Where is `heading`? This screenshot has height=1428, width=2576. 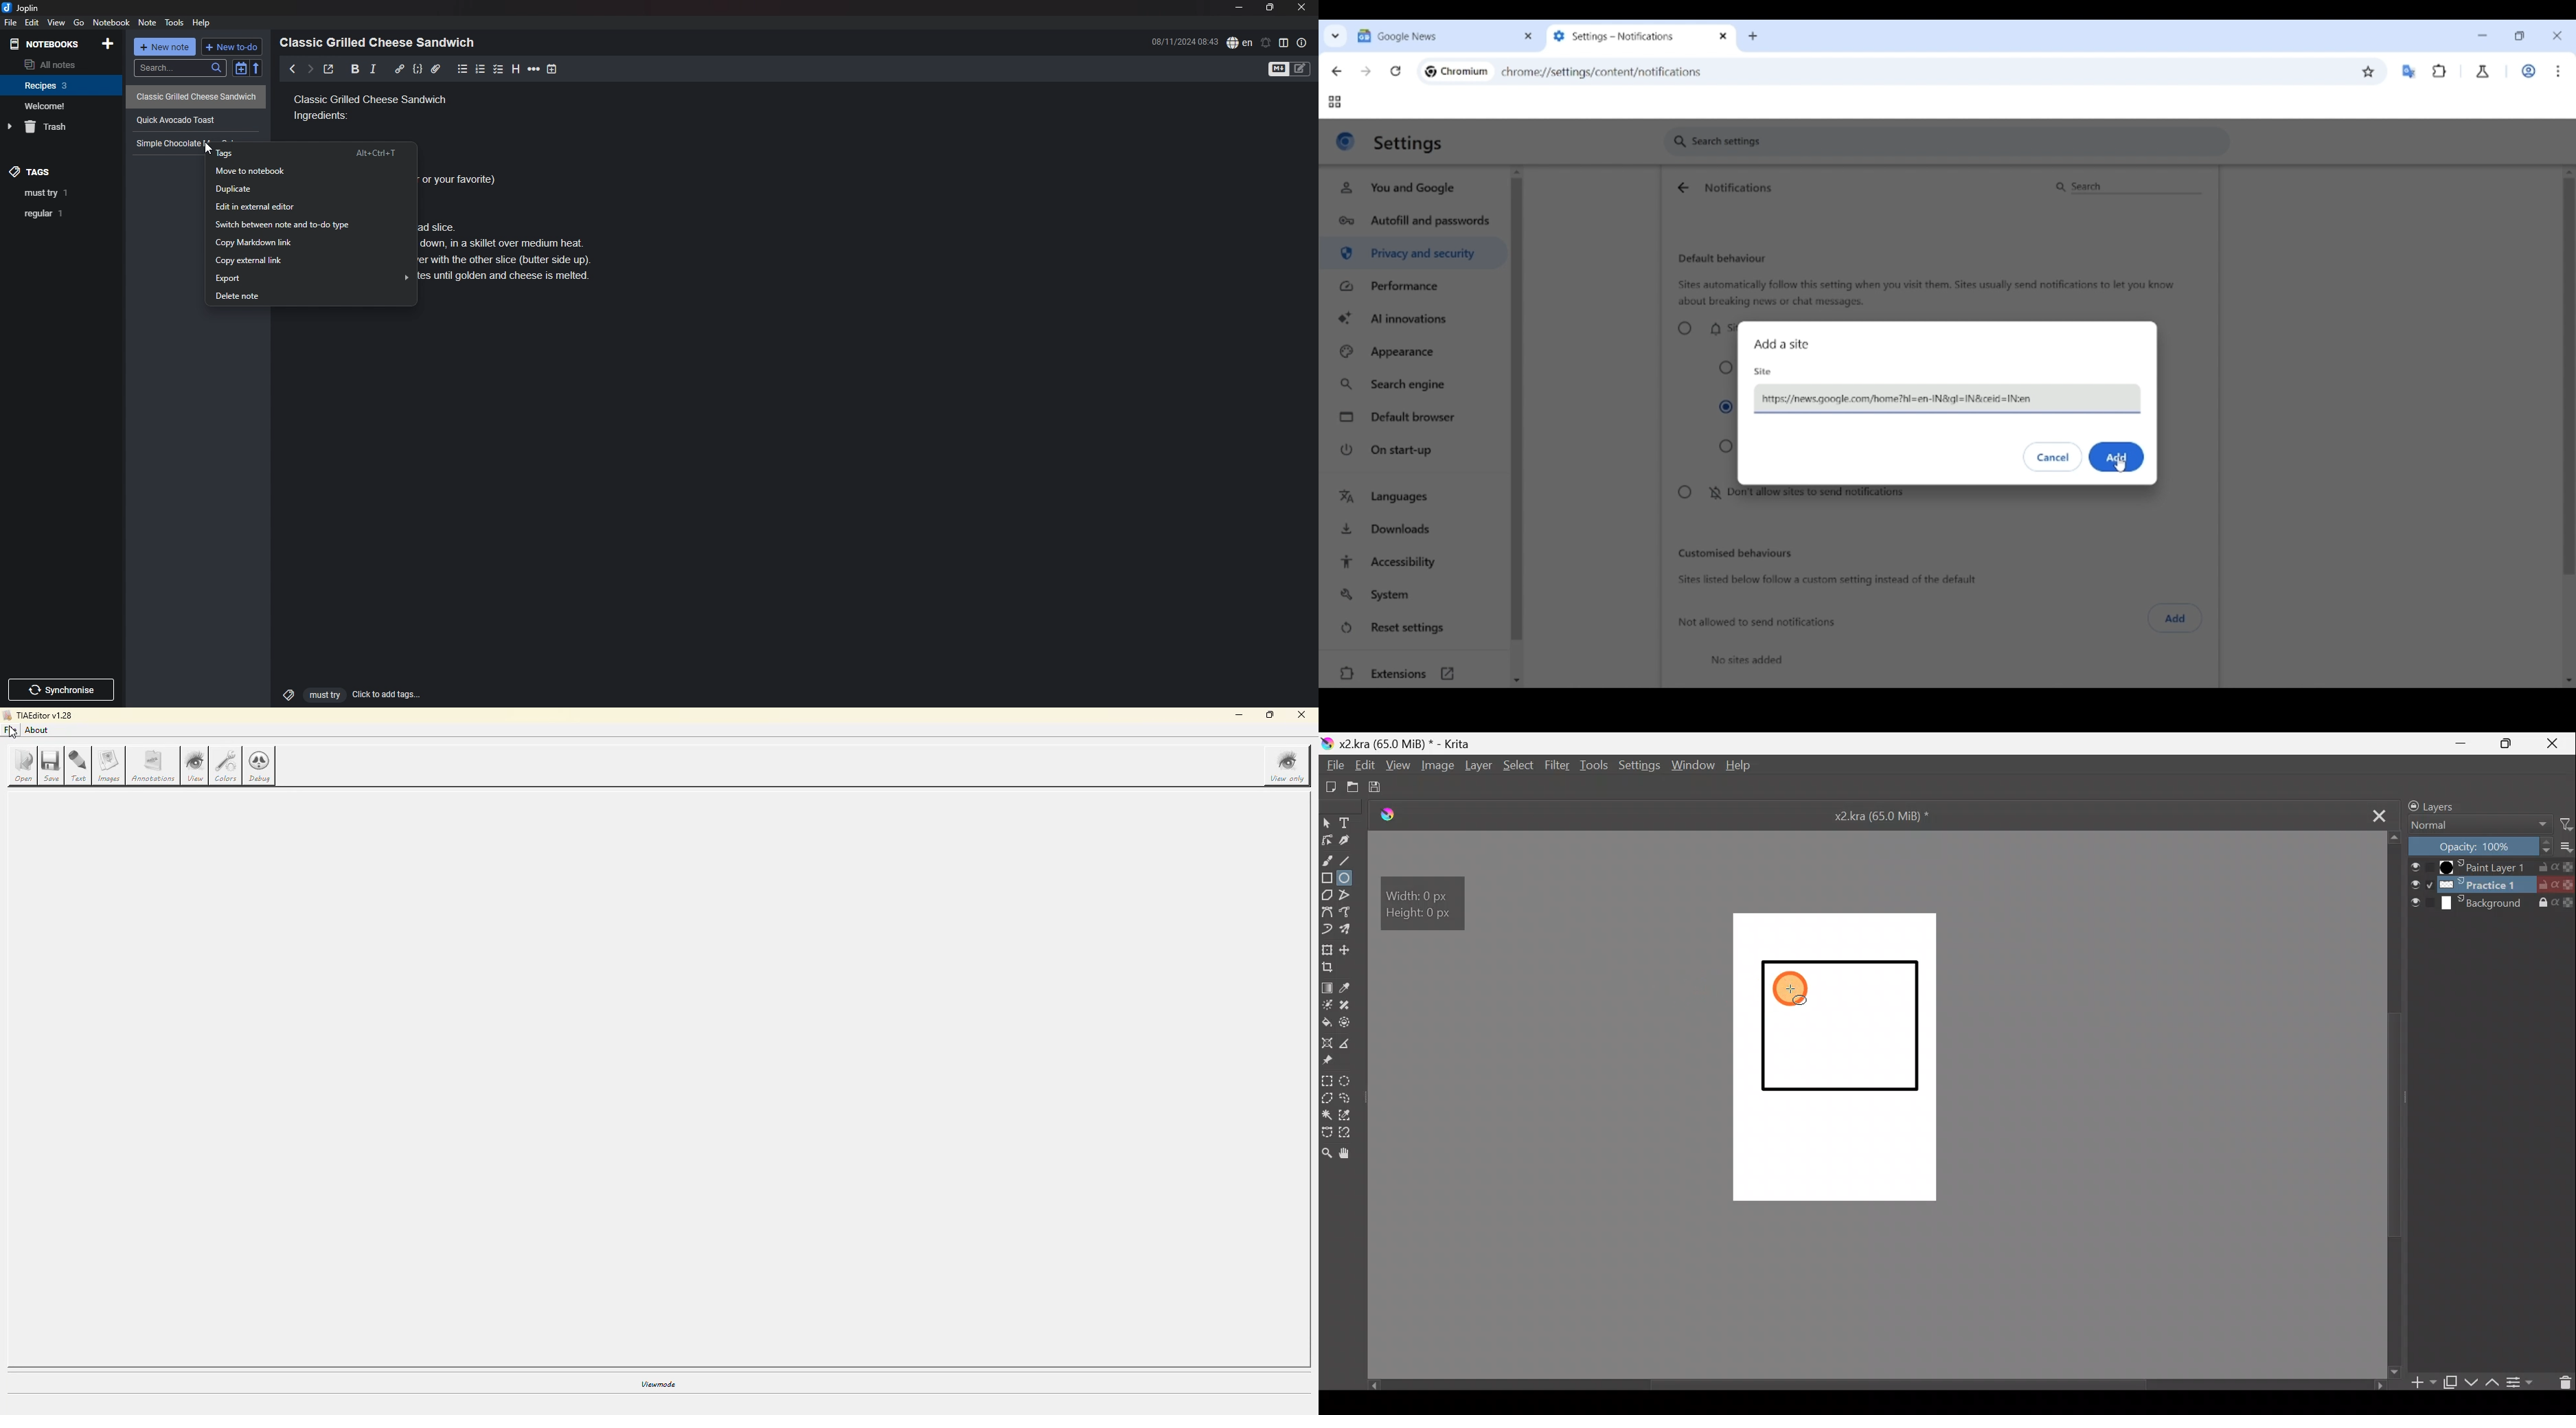
heading is located at coordinates (381, 43).